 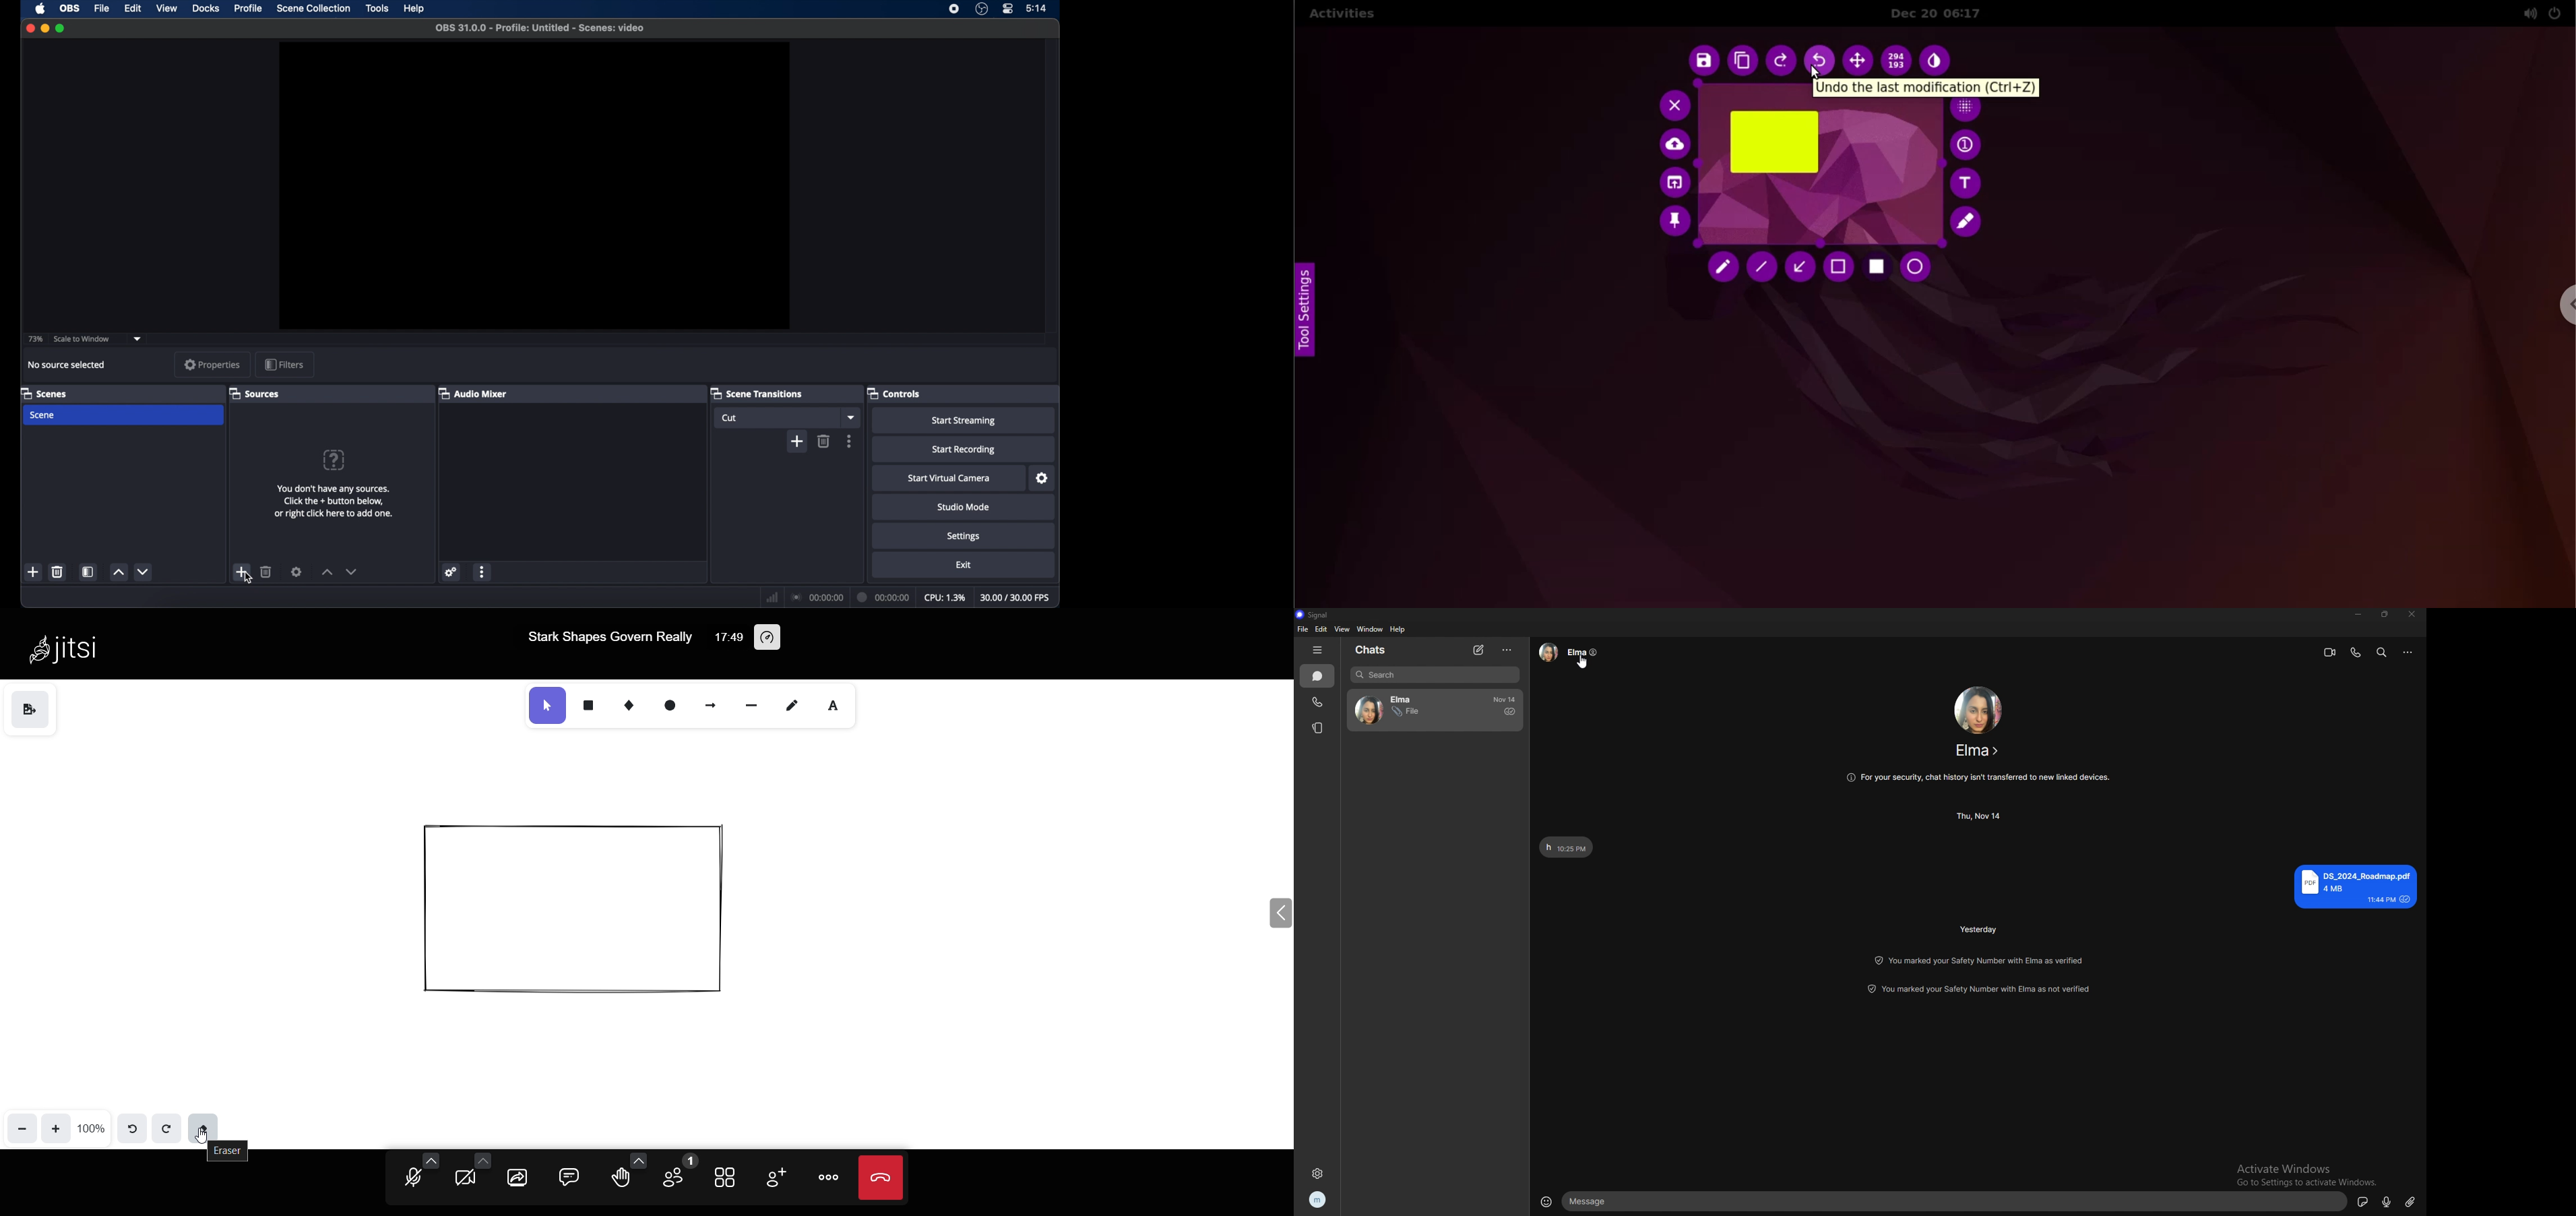 I want to click on fps, so click(x=1016, y=598).